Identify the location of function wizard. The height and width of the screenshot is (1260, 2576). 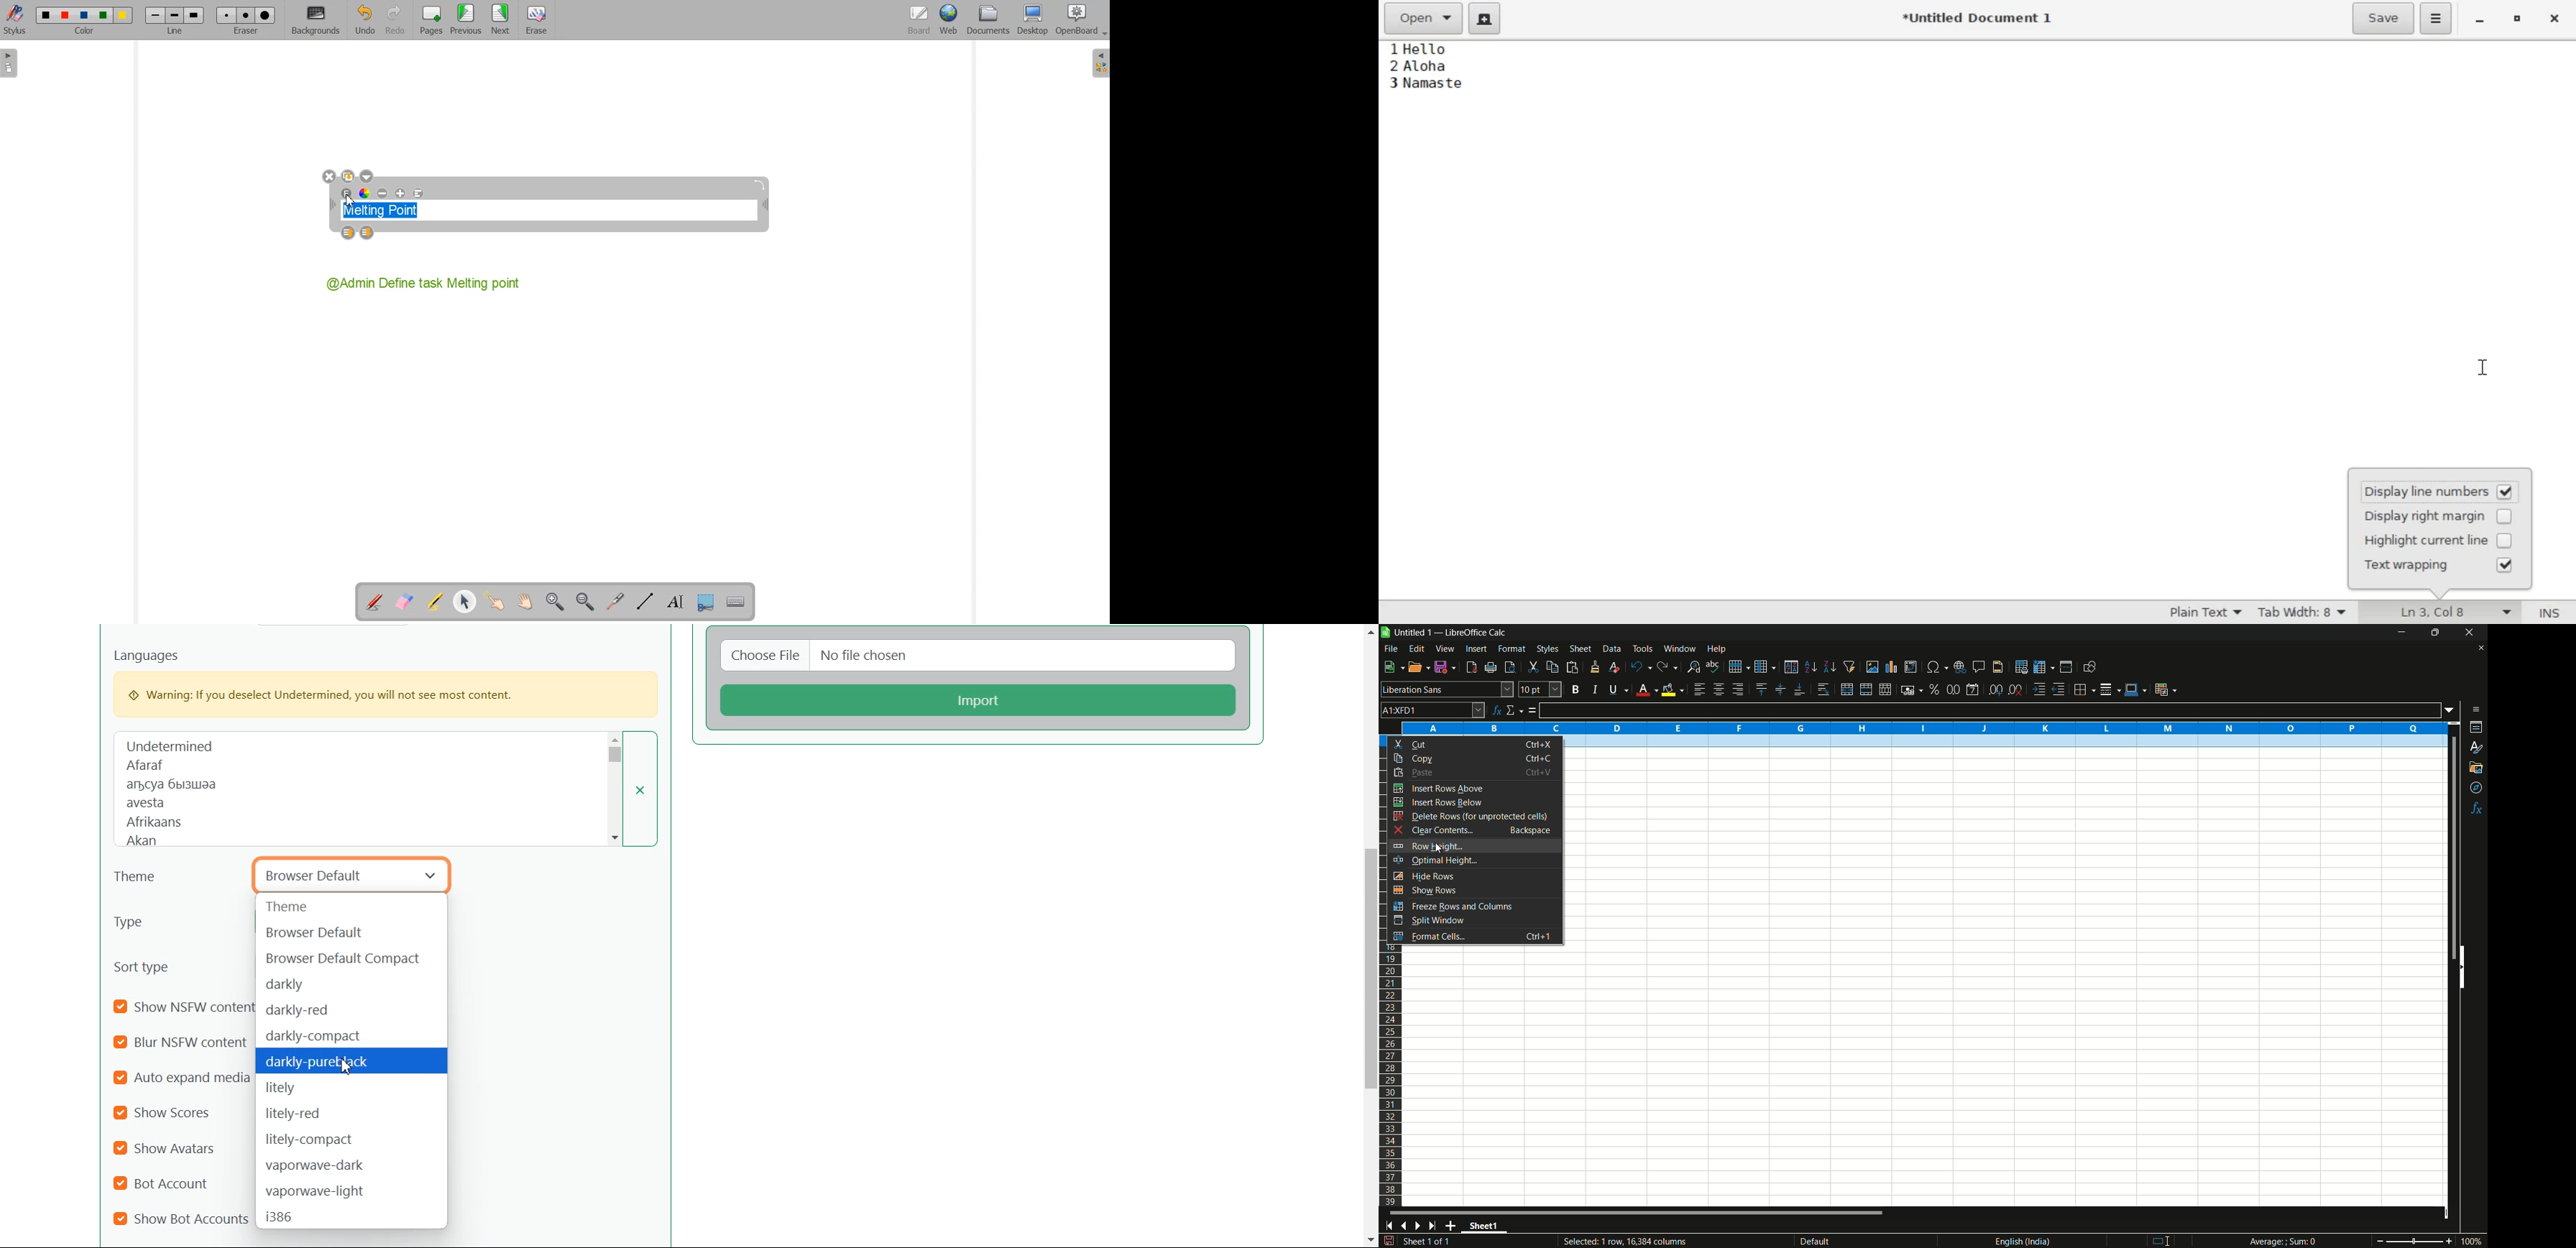
(1496, 710).